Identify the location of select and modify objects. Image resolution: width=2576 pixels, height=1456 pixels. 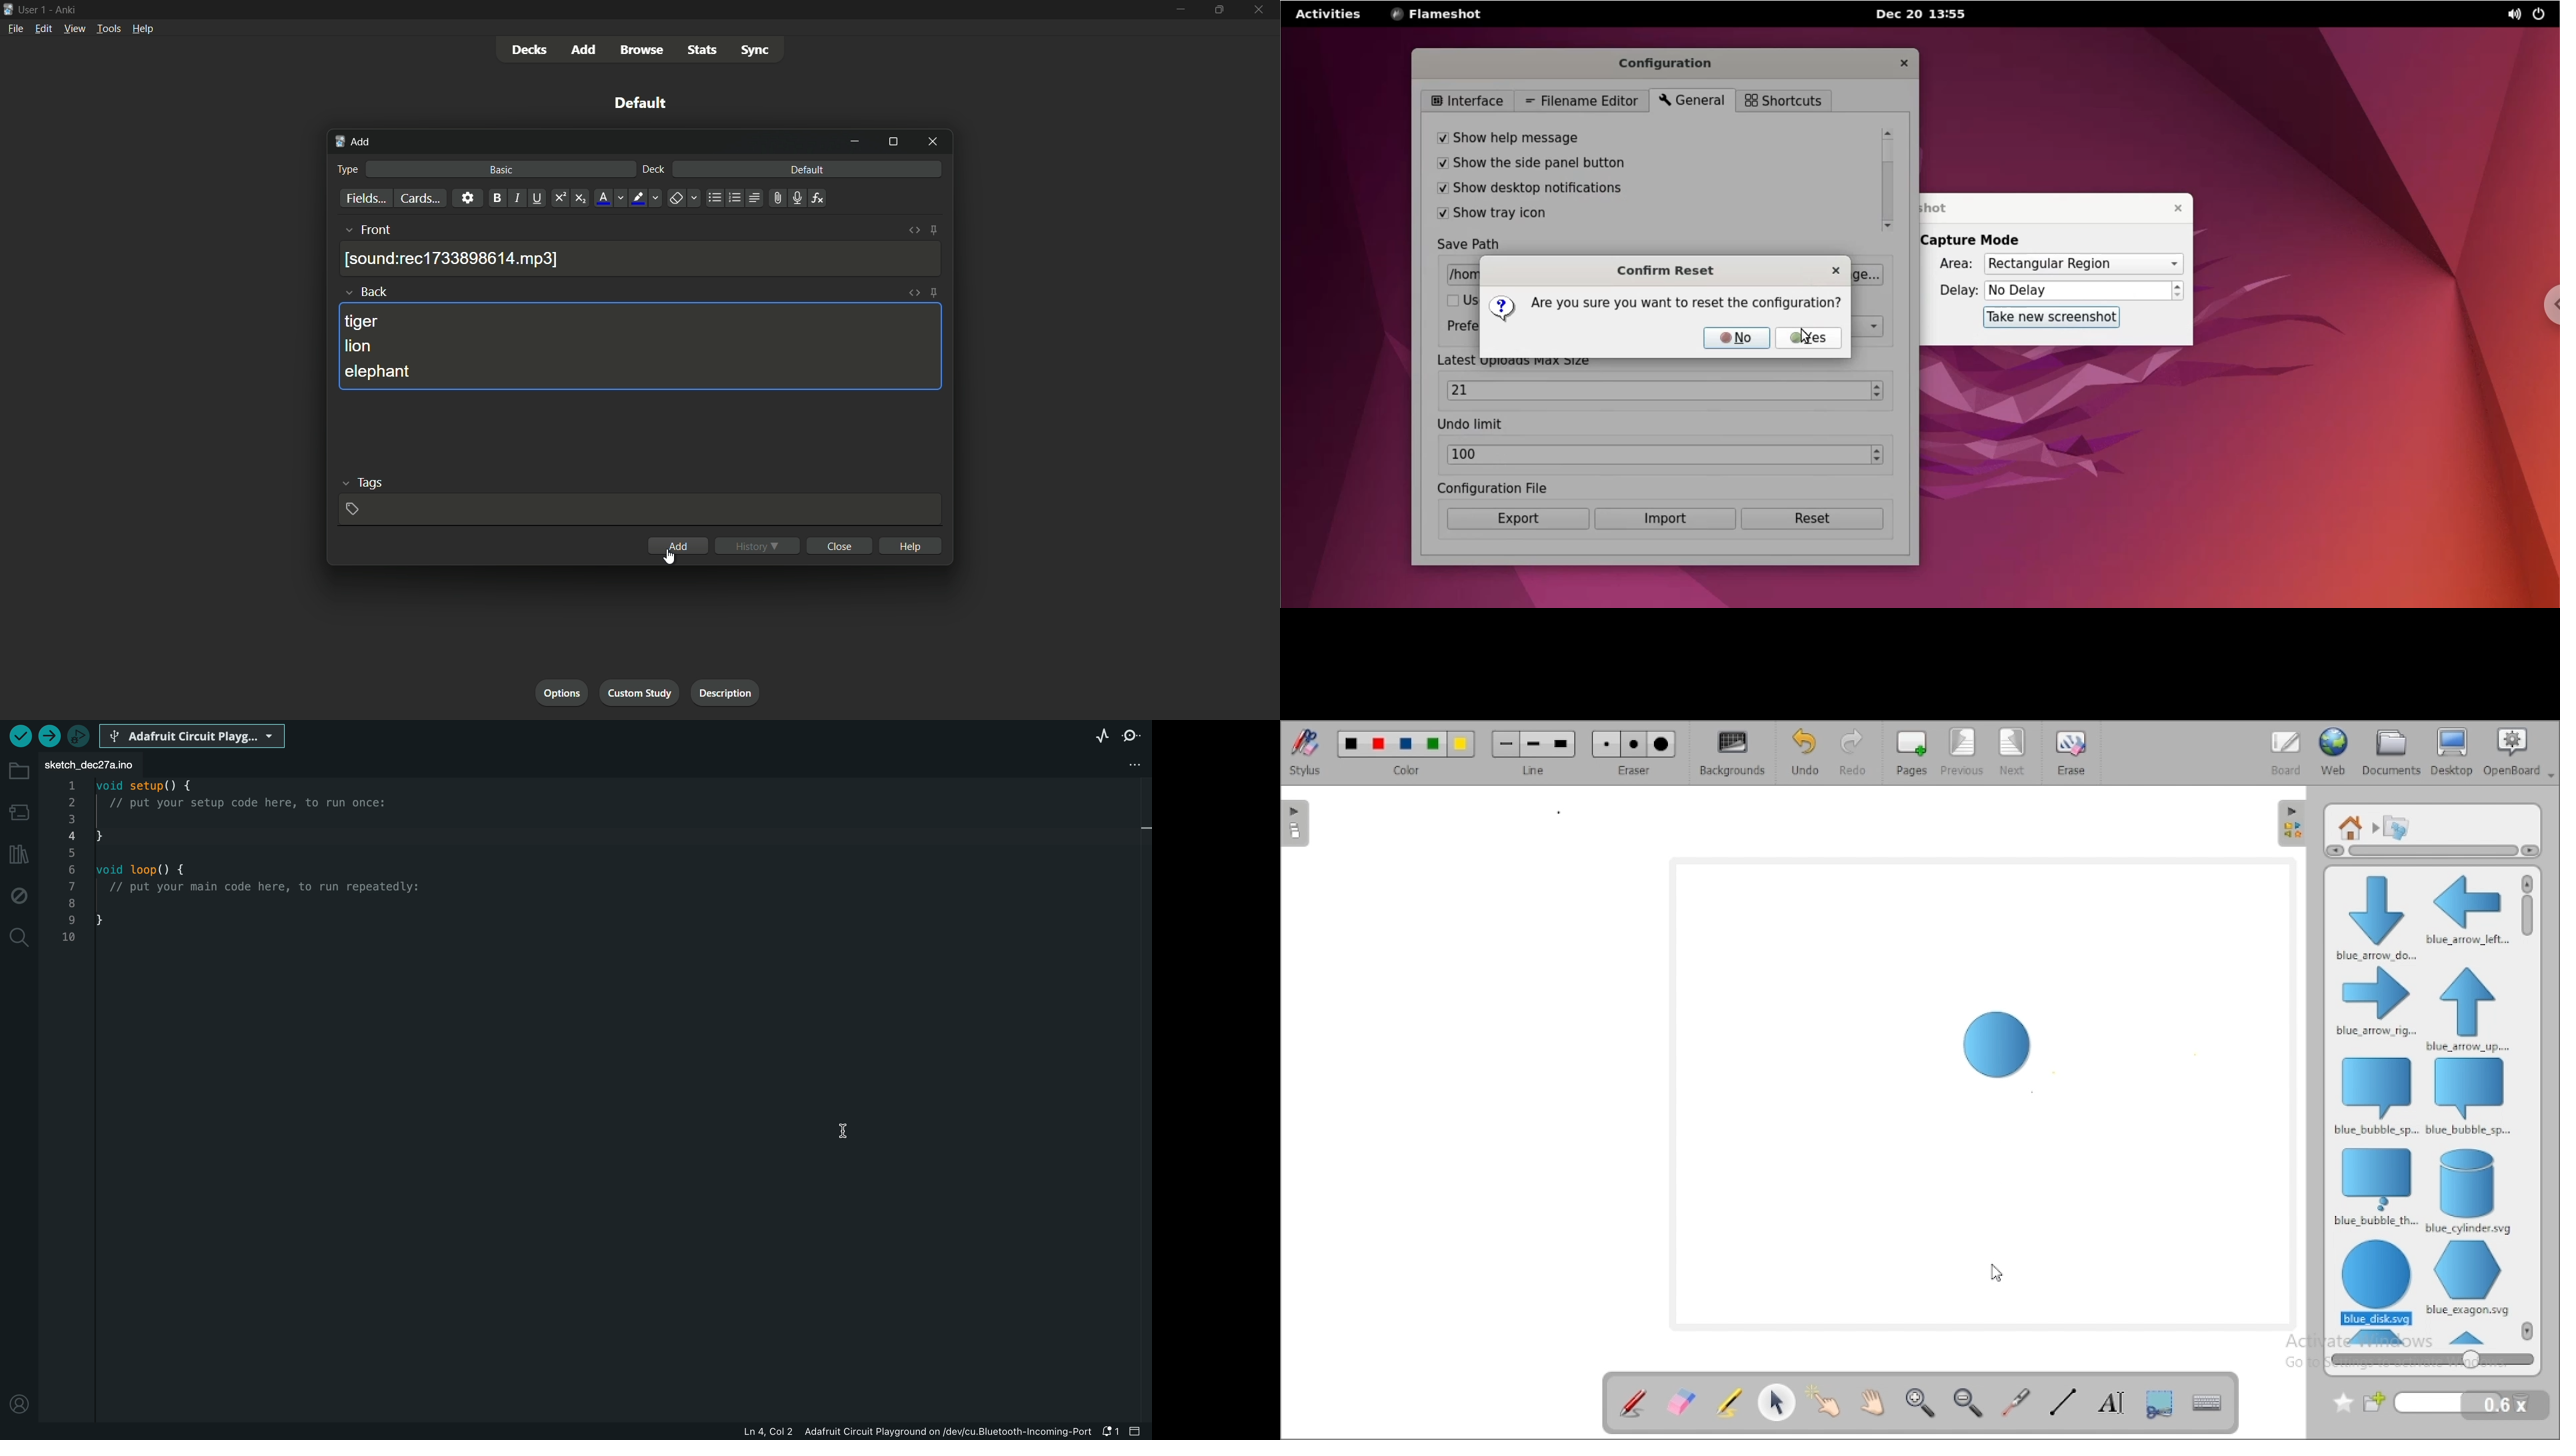
(1778, 1401).